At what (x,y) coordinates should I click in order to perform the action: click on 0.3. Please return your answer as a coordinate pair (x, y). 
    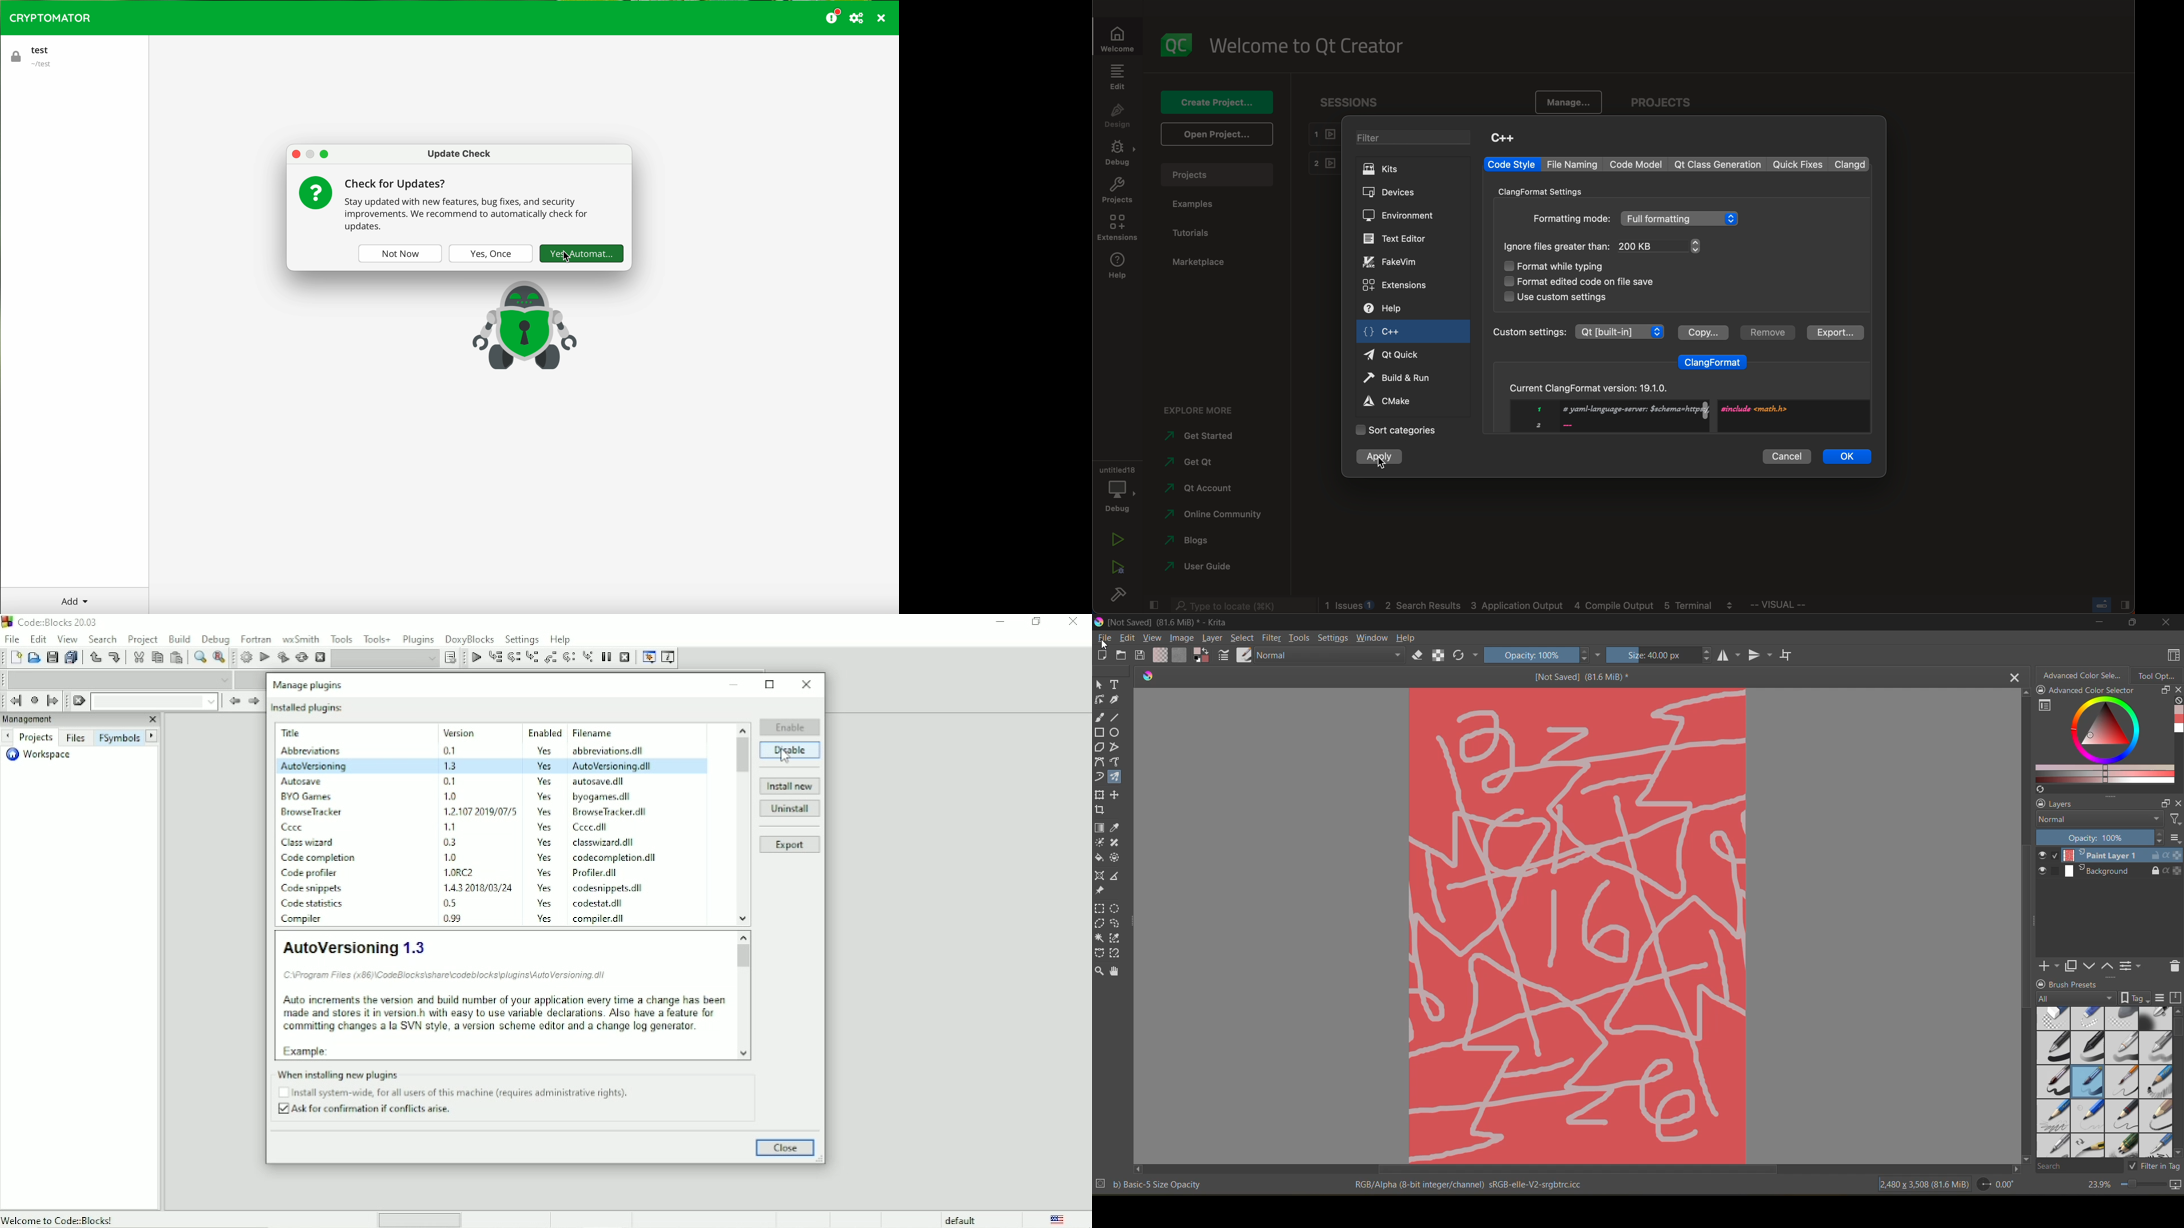
    Looking at the image, I should click on (451, 842).